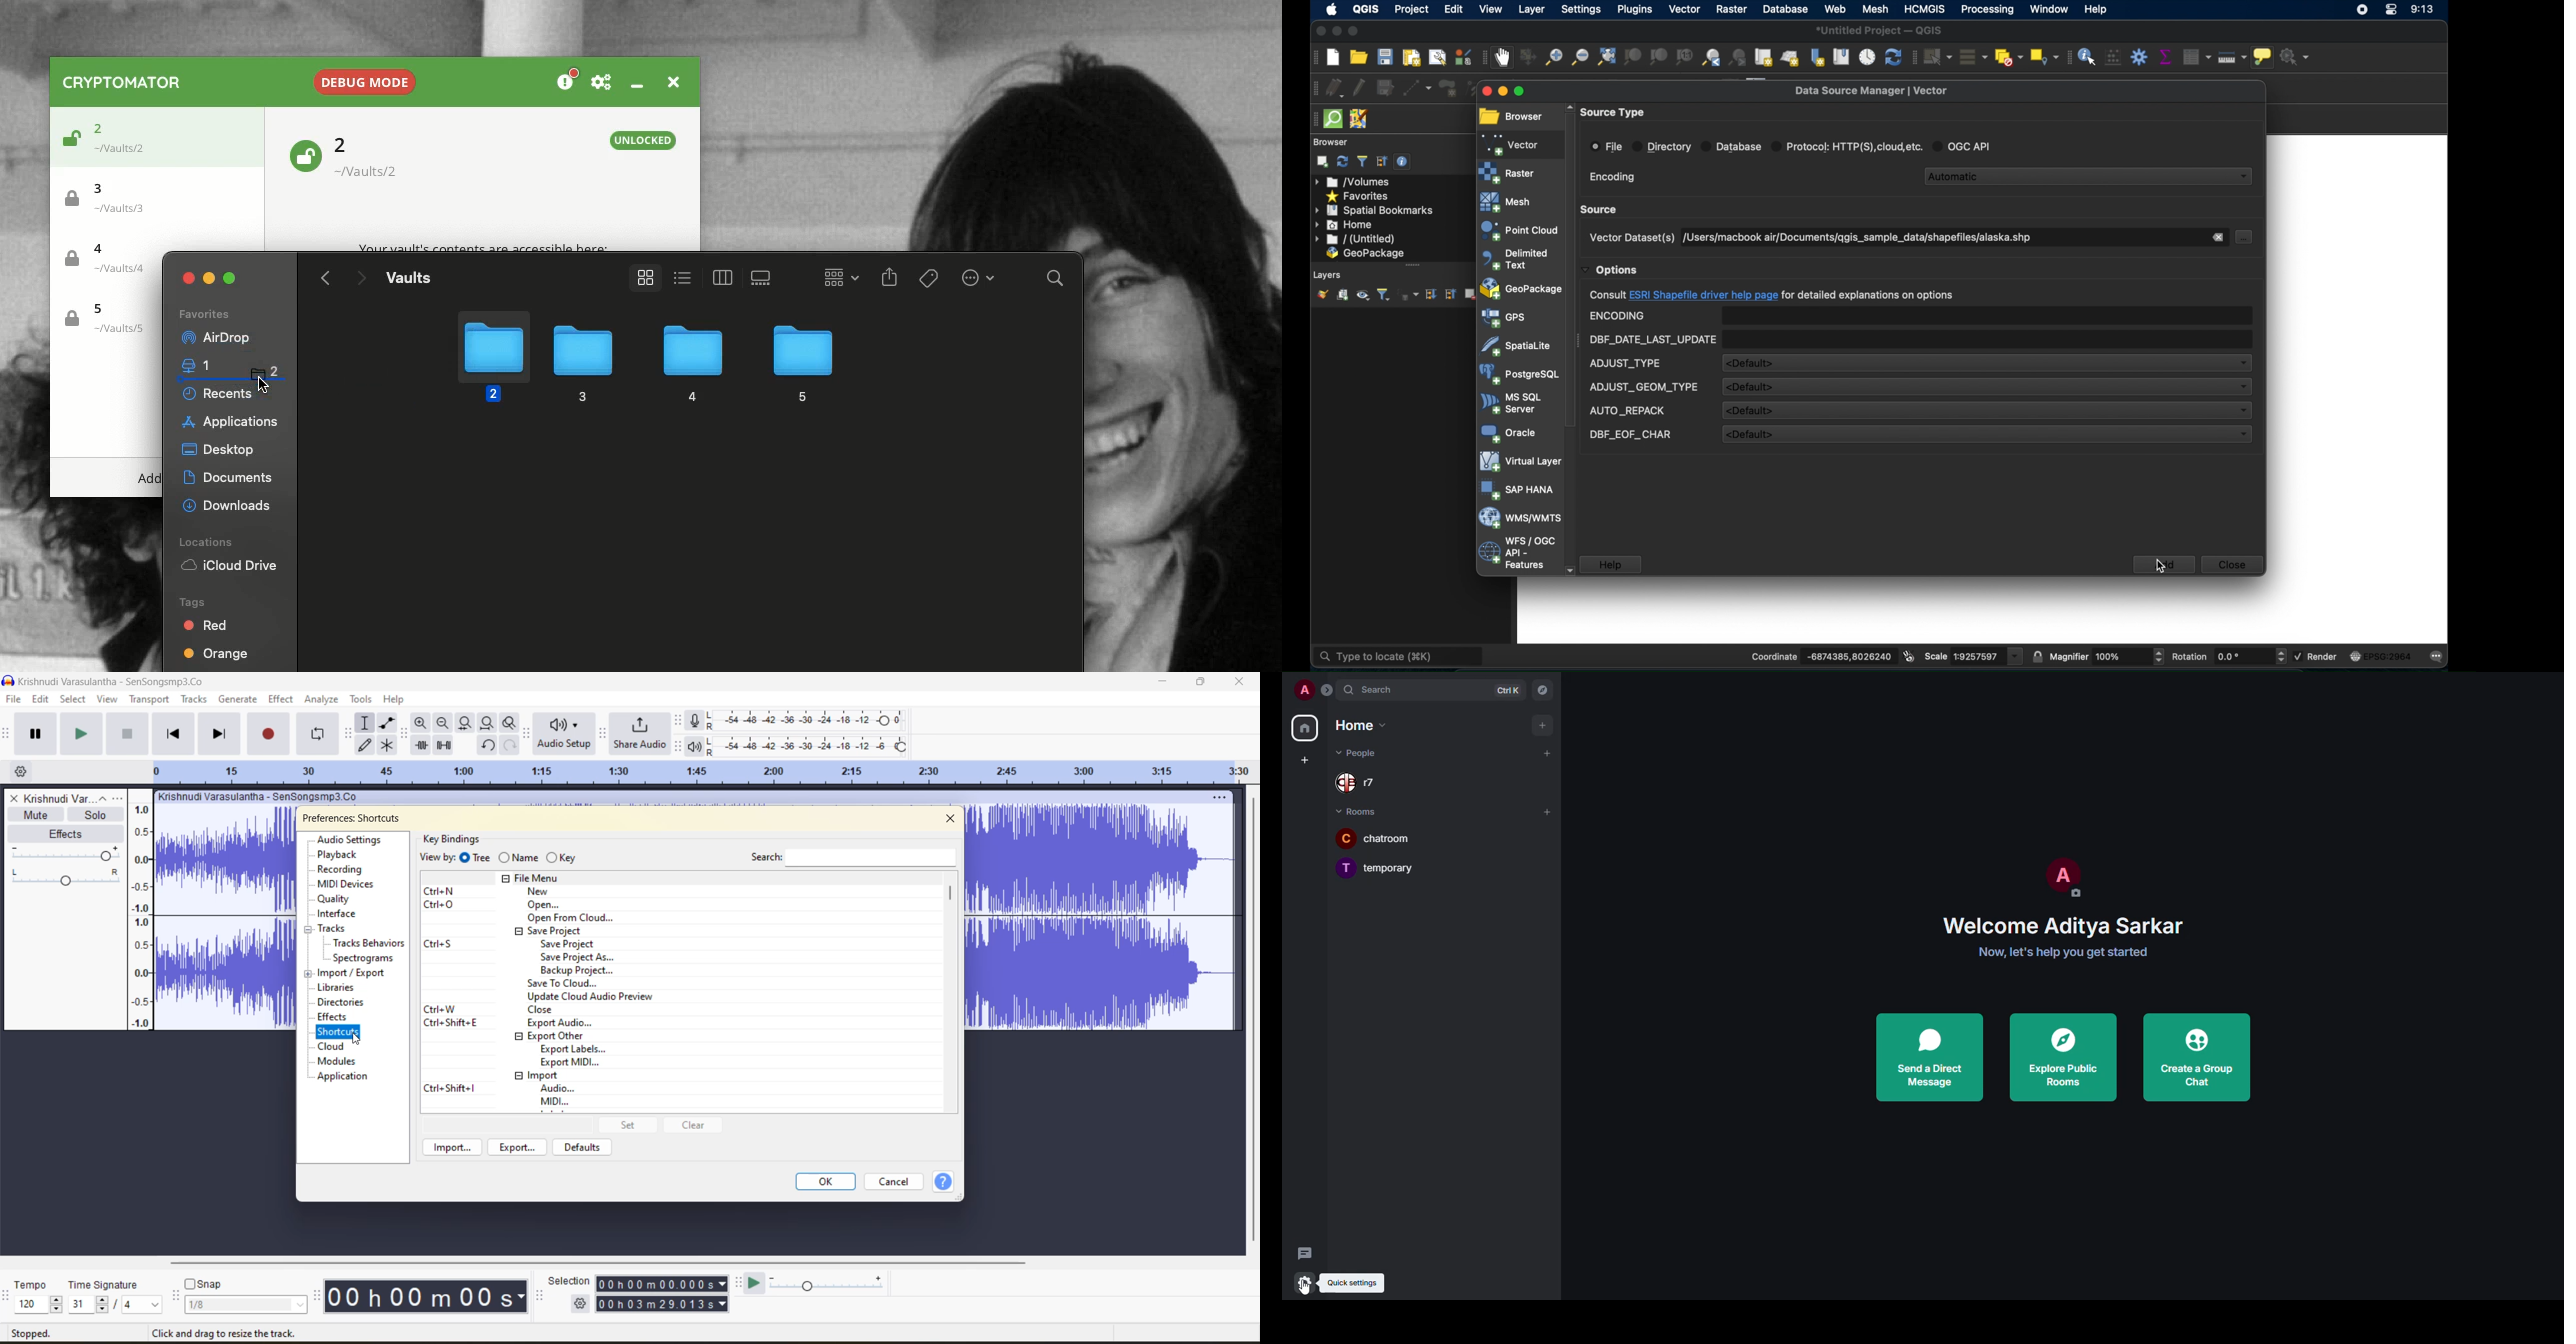  I want to click on Desktop, so click(218, 451).